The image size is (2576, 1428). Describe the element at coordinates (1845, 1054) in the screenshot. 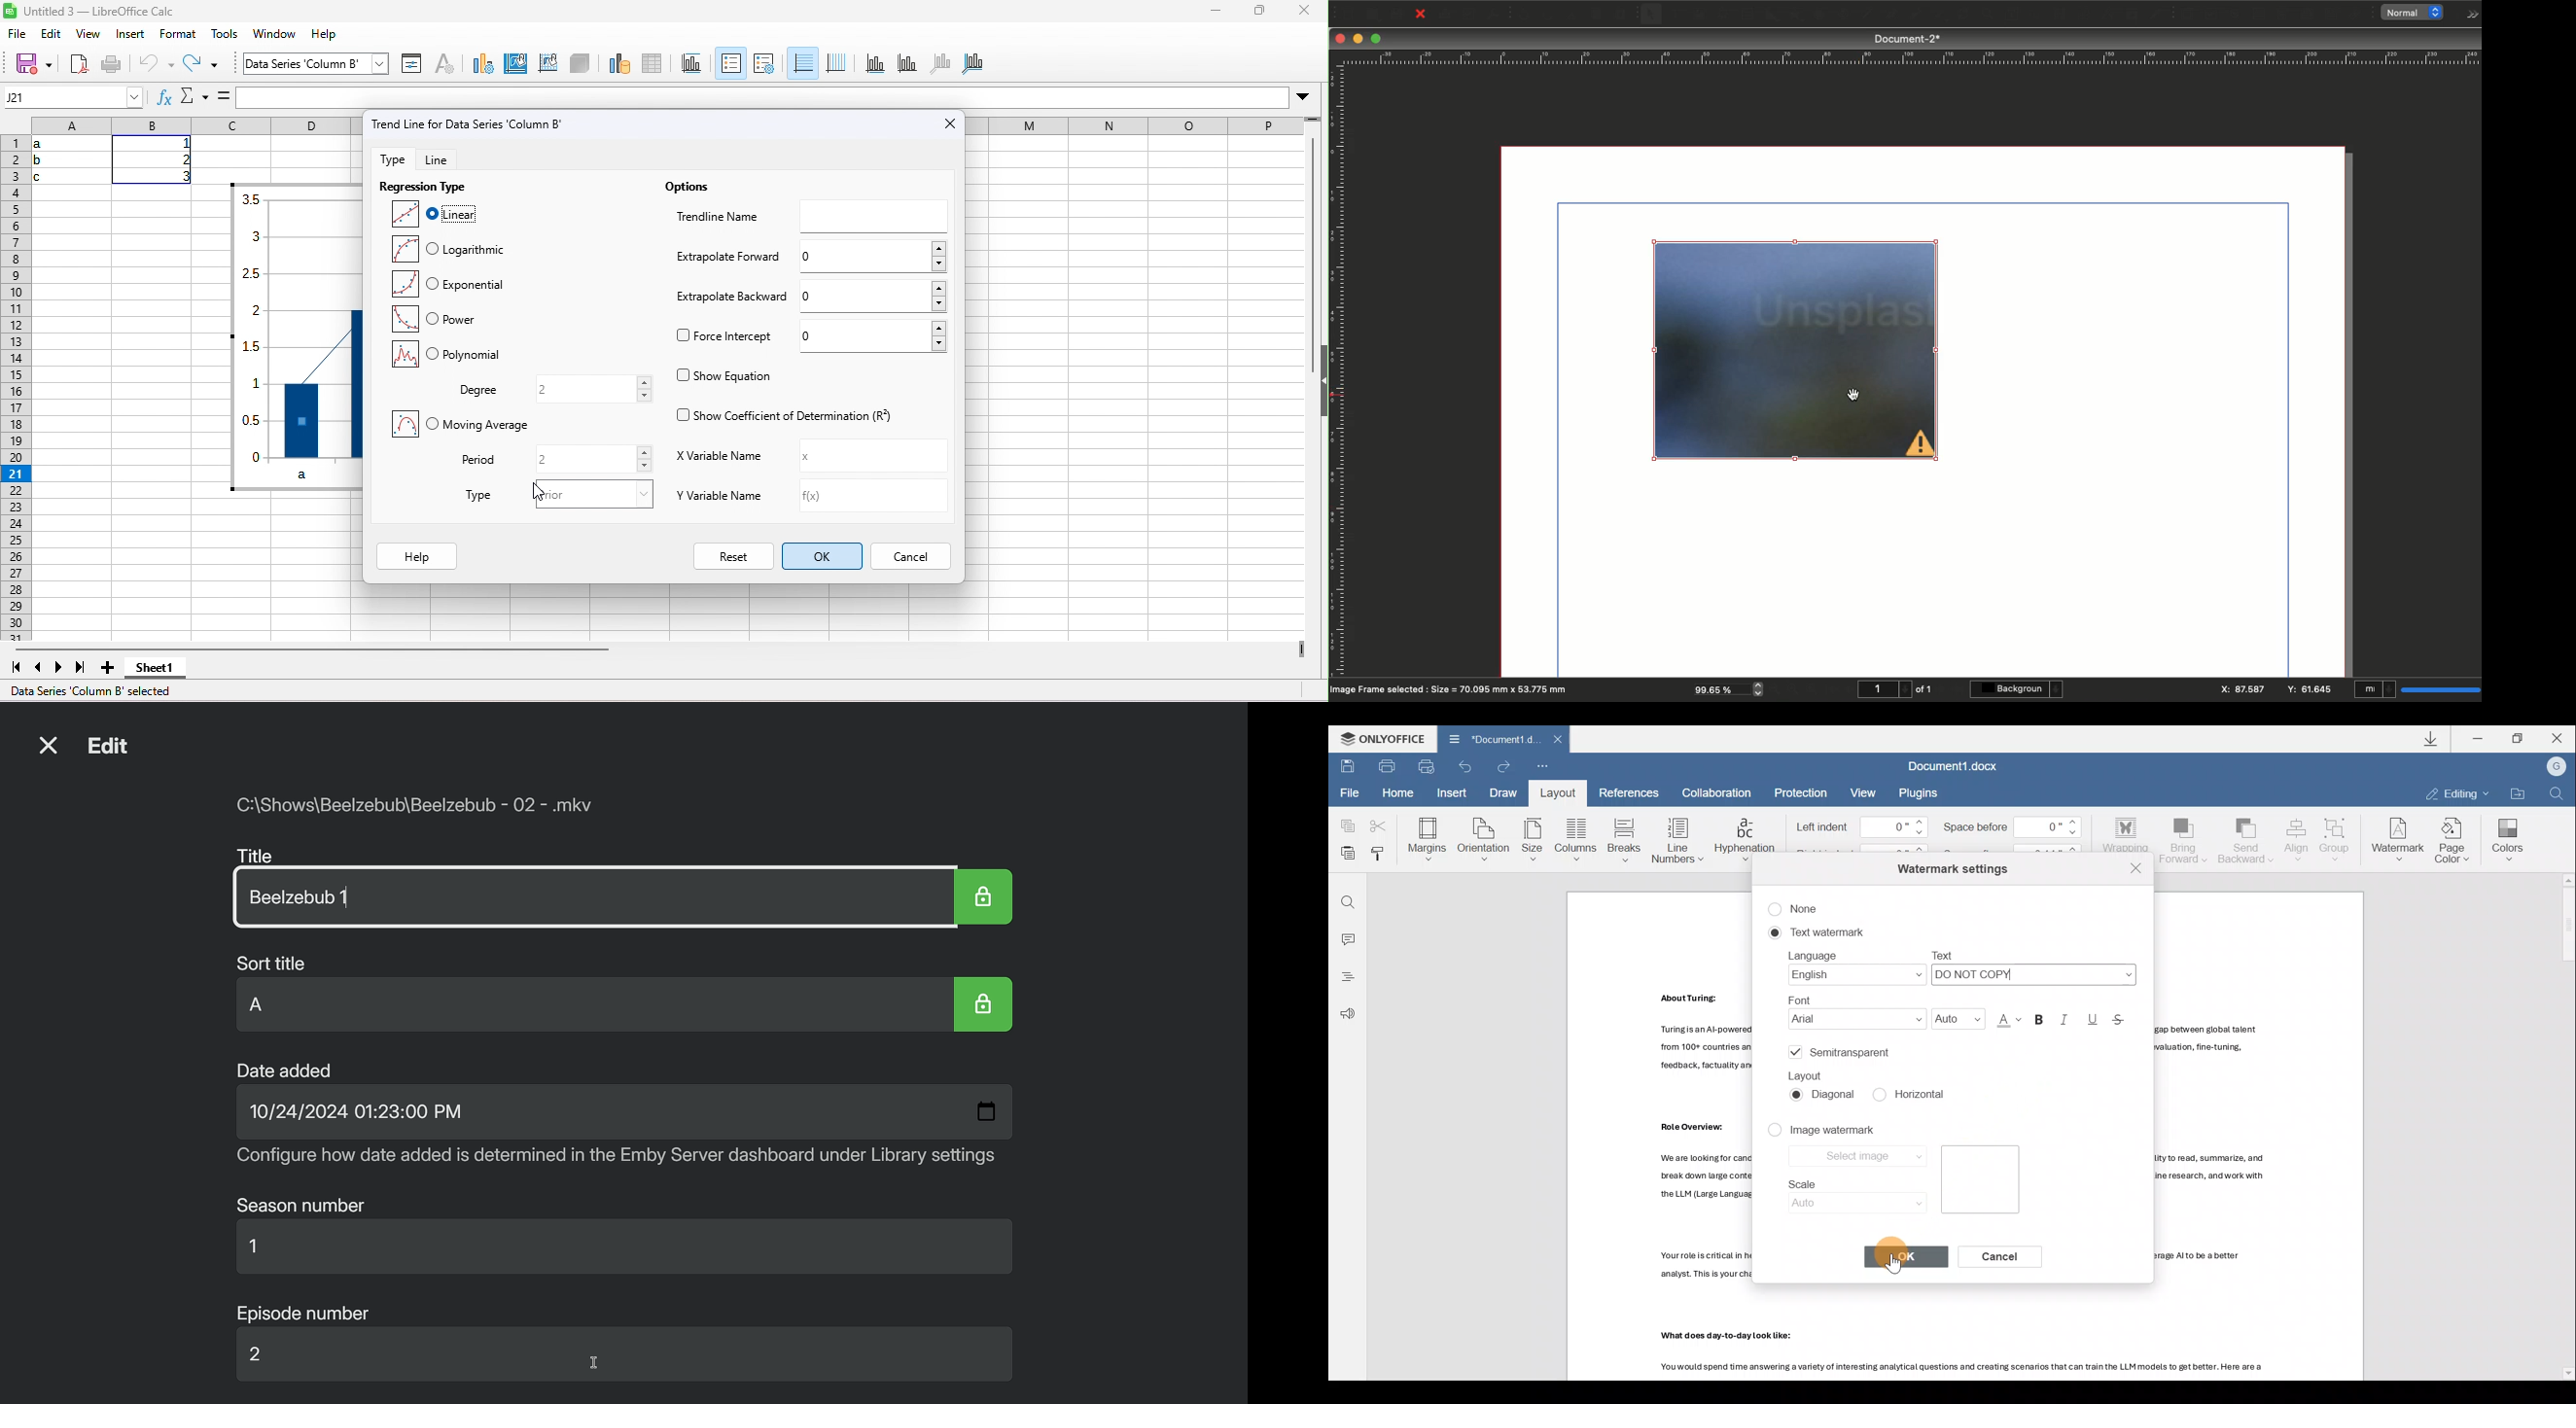

I see `Semitransparent` at that location.